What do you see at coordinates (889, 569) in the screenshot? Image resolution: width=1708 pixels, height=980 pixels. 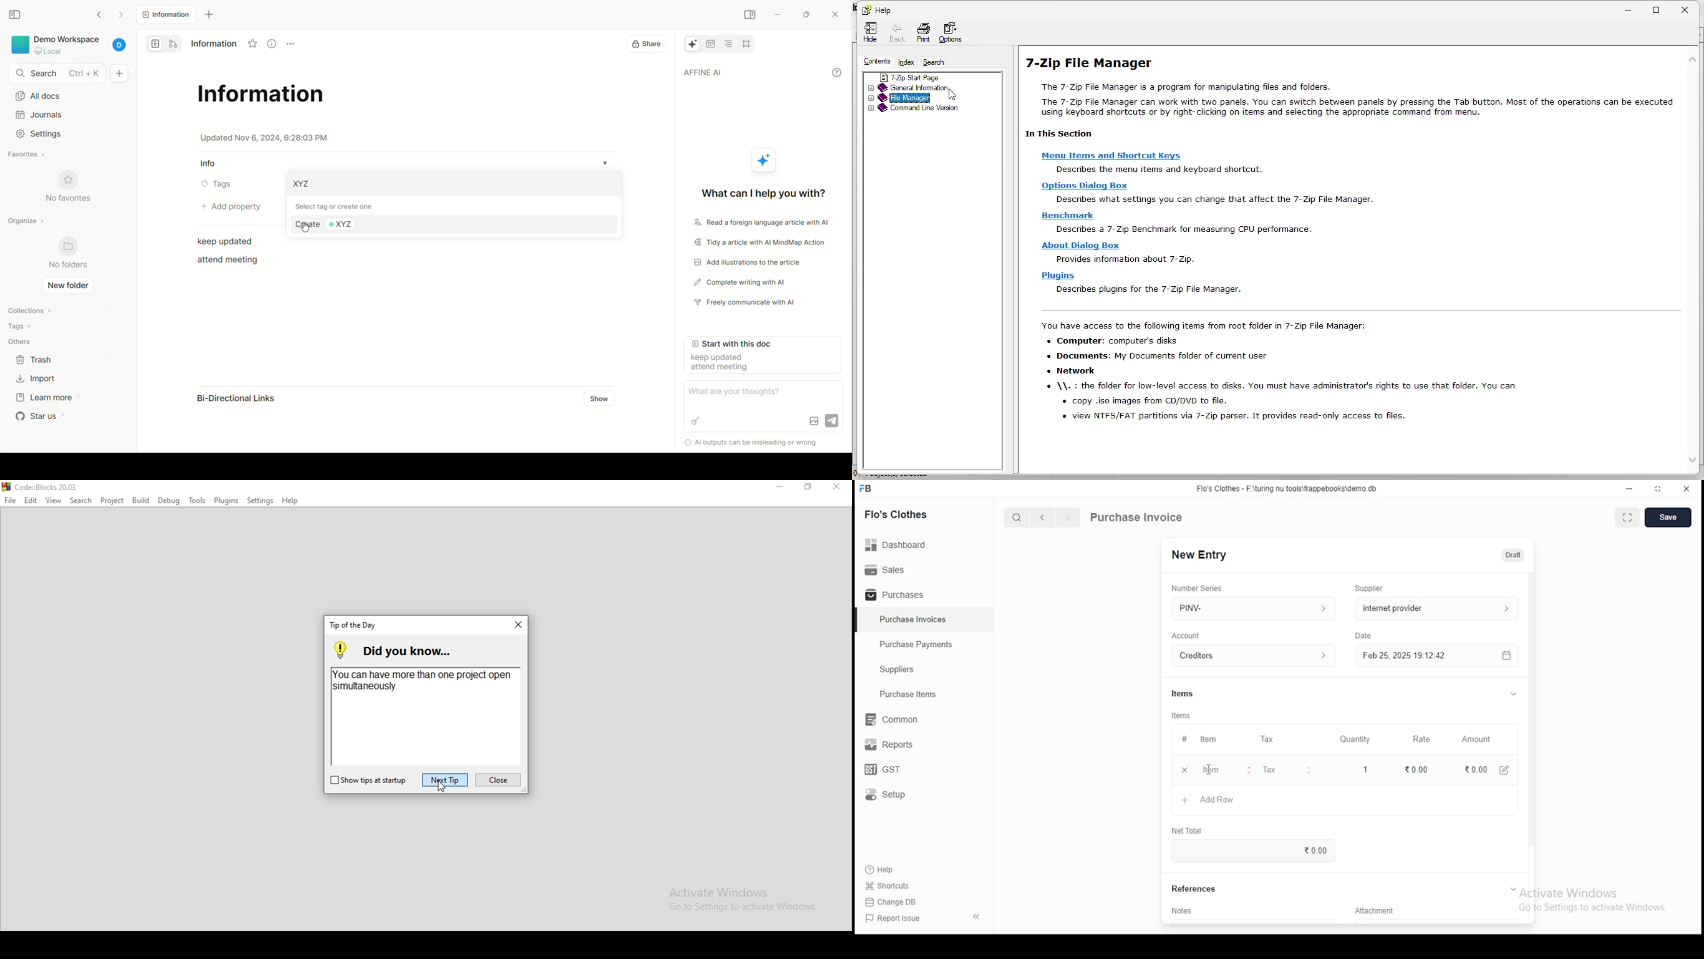 I see `Sales` at bounding box center [889, 569].